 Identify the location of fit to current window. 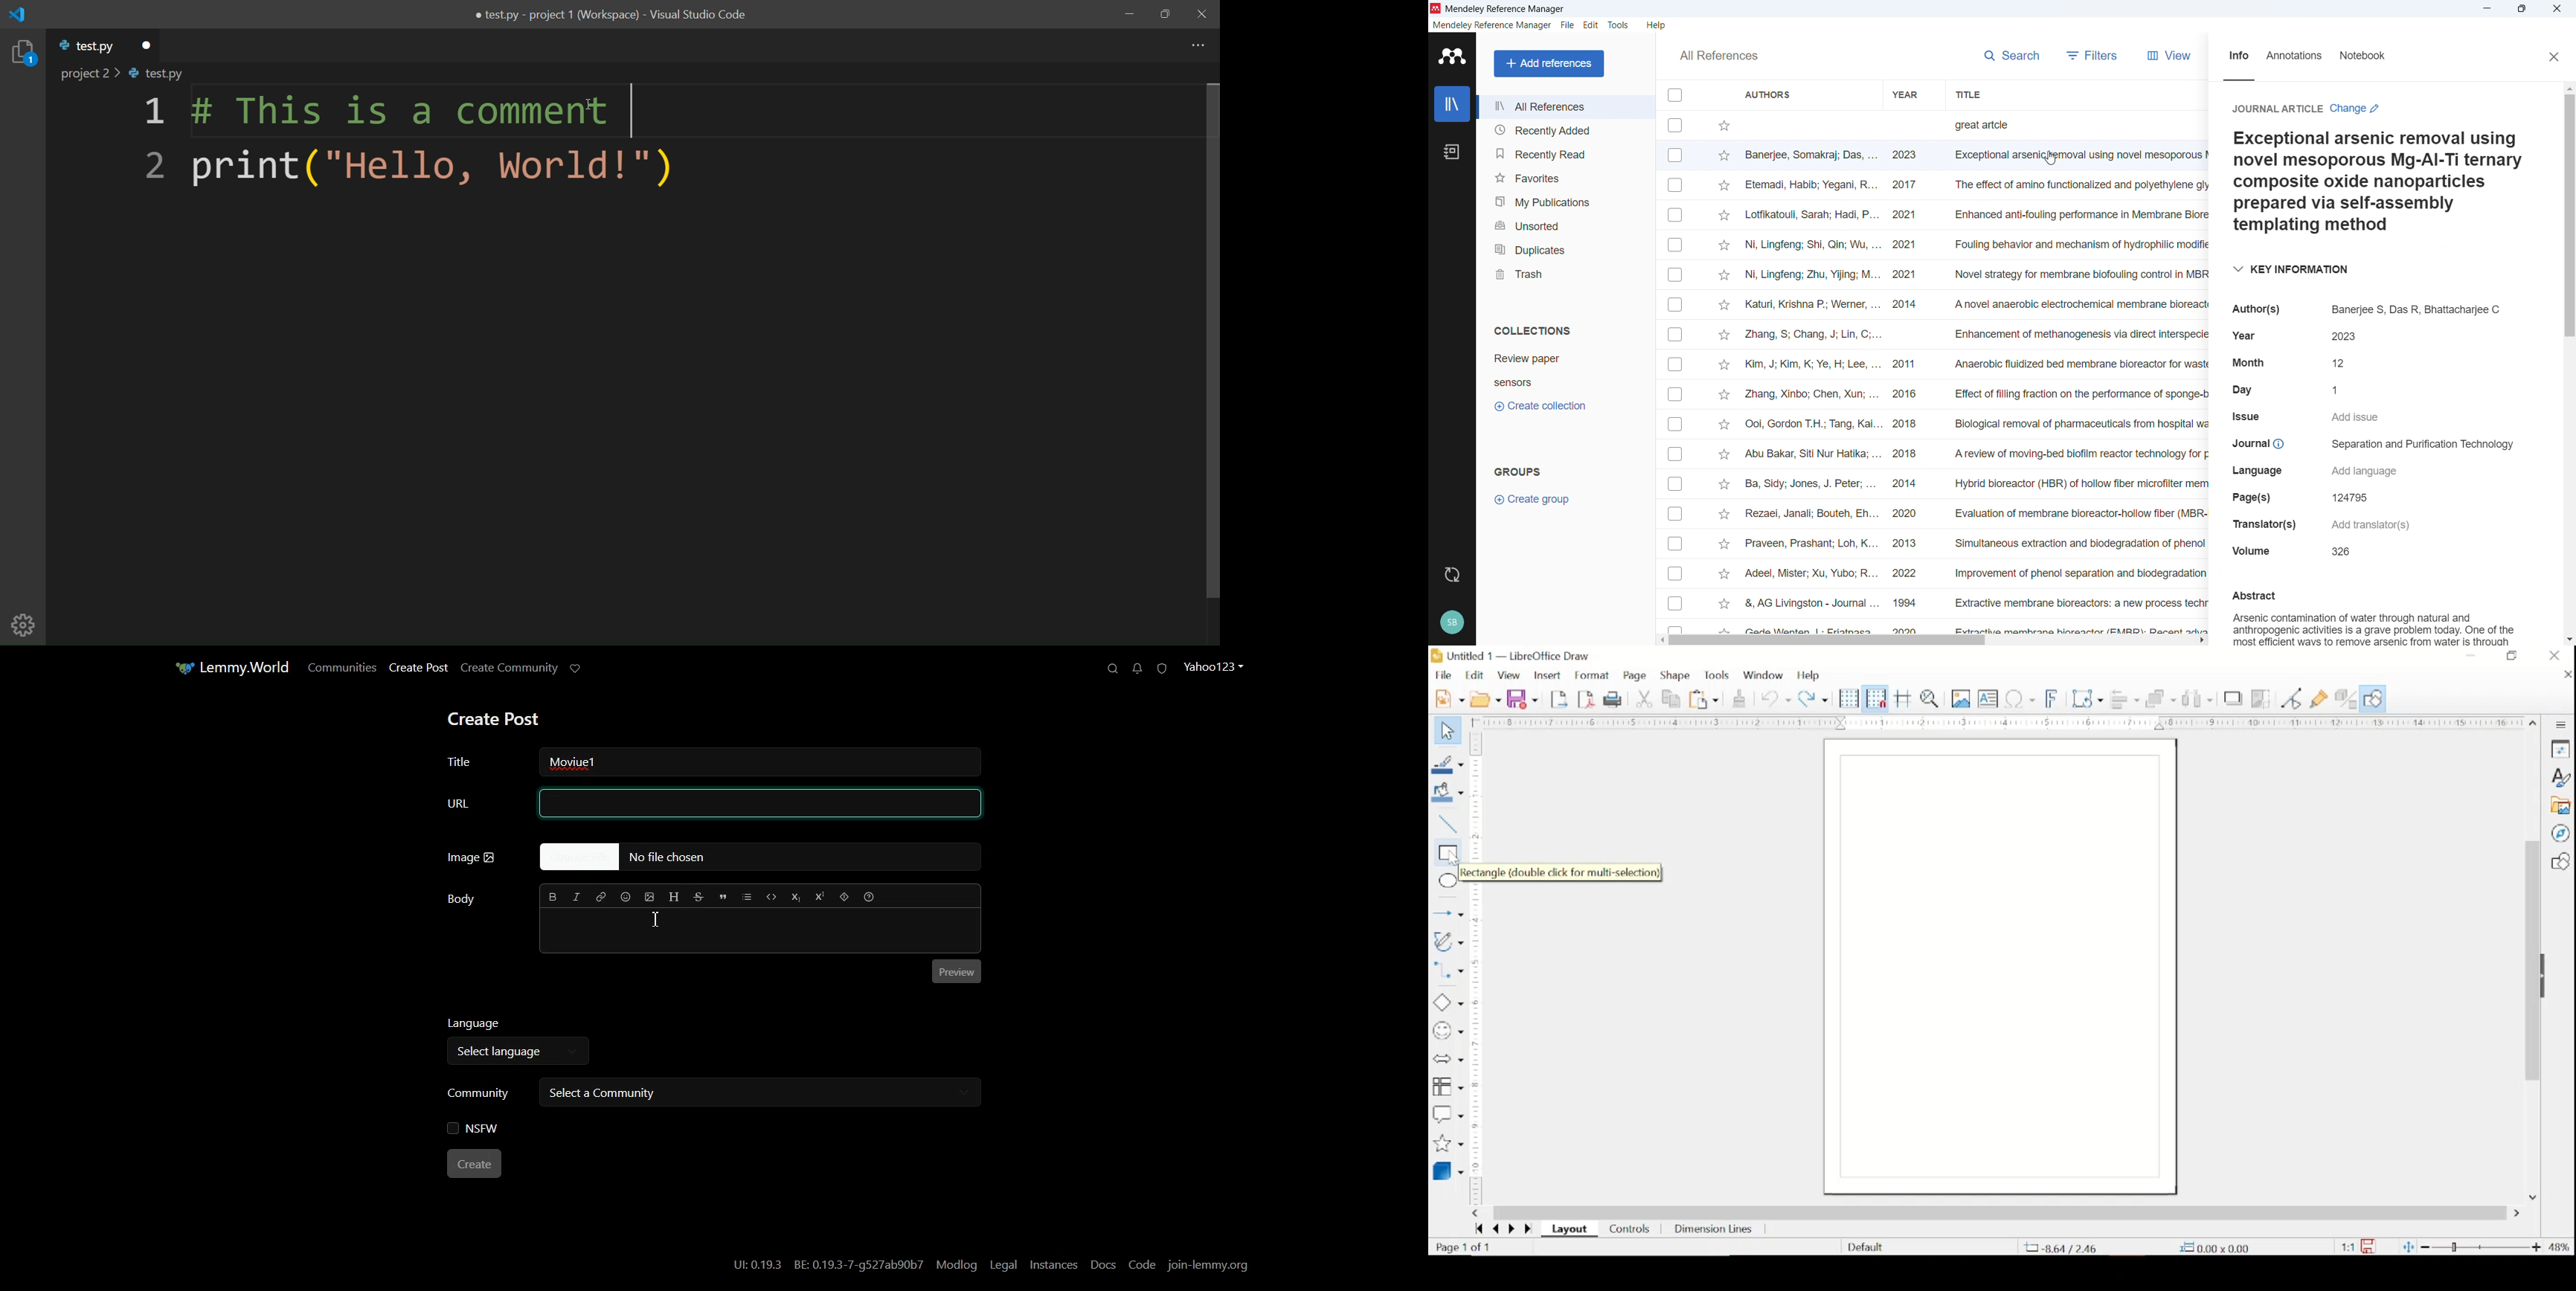
(2407, 1247).